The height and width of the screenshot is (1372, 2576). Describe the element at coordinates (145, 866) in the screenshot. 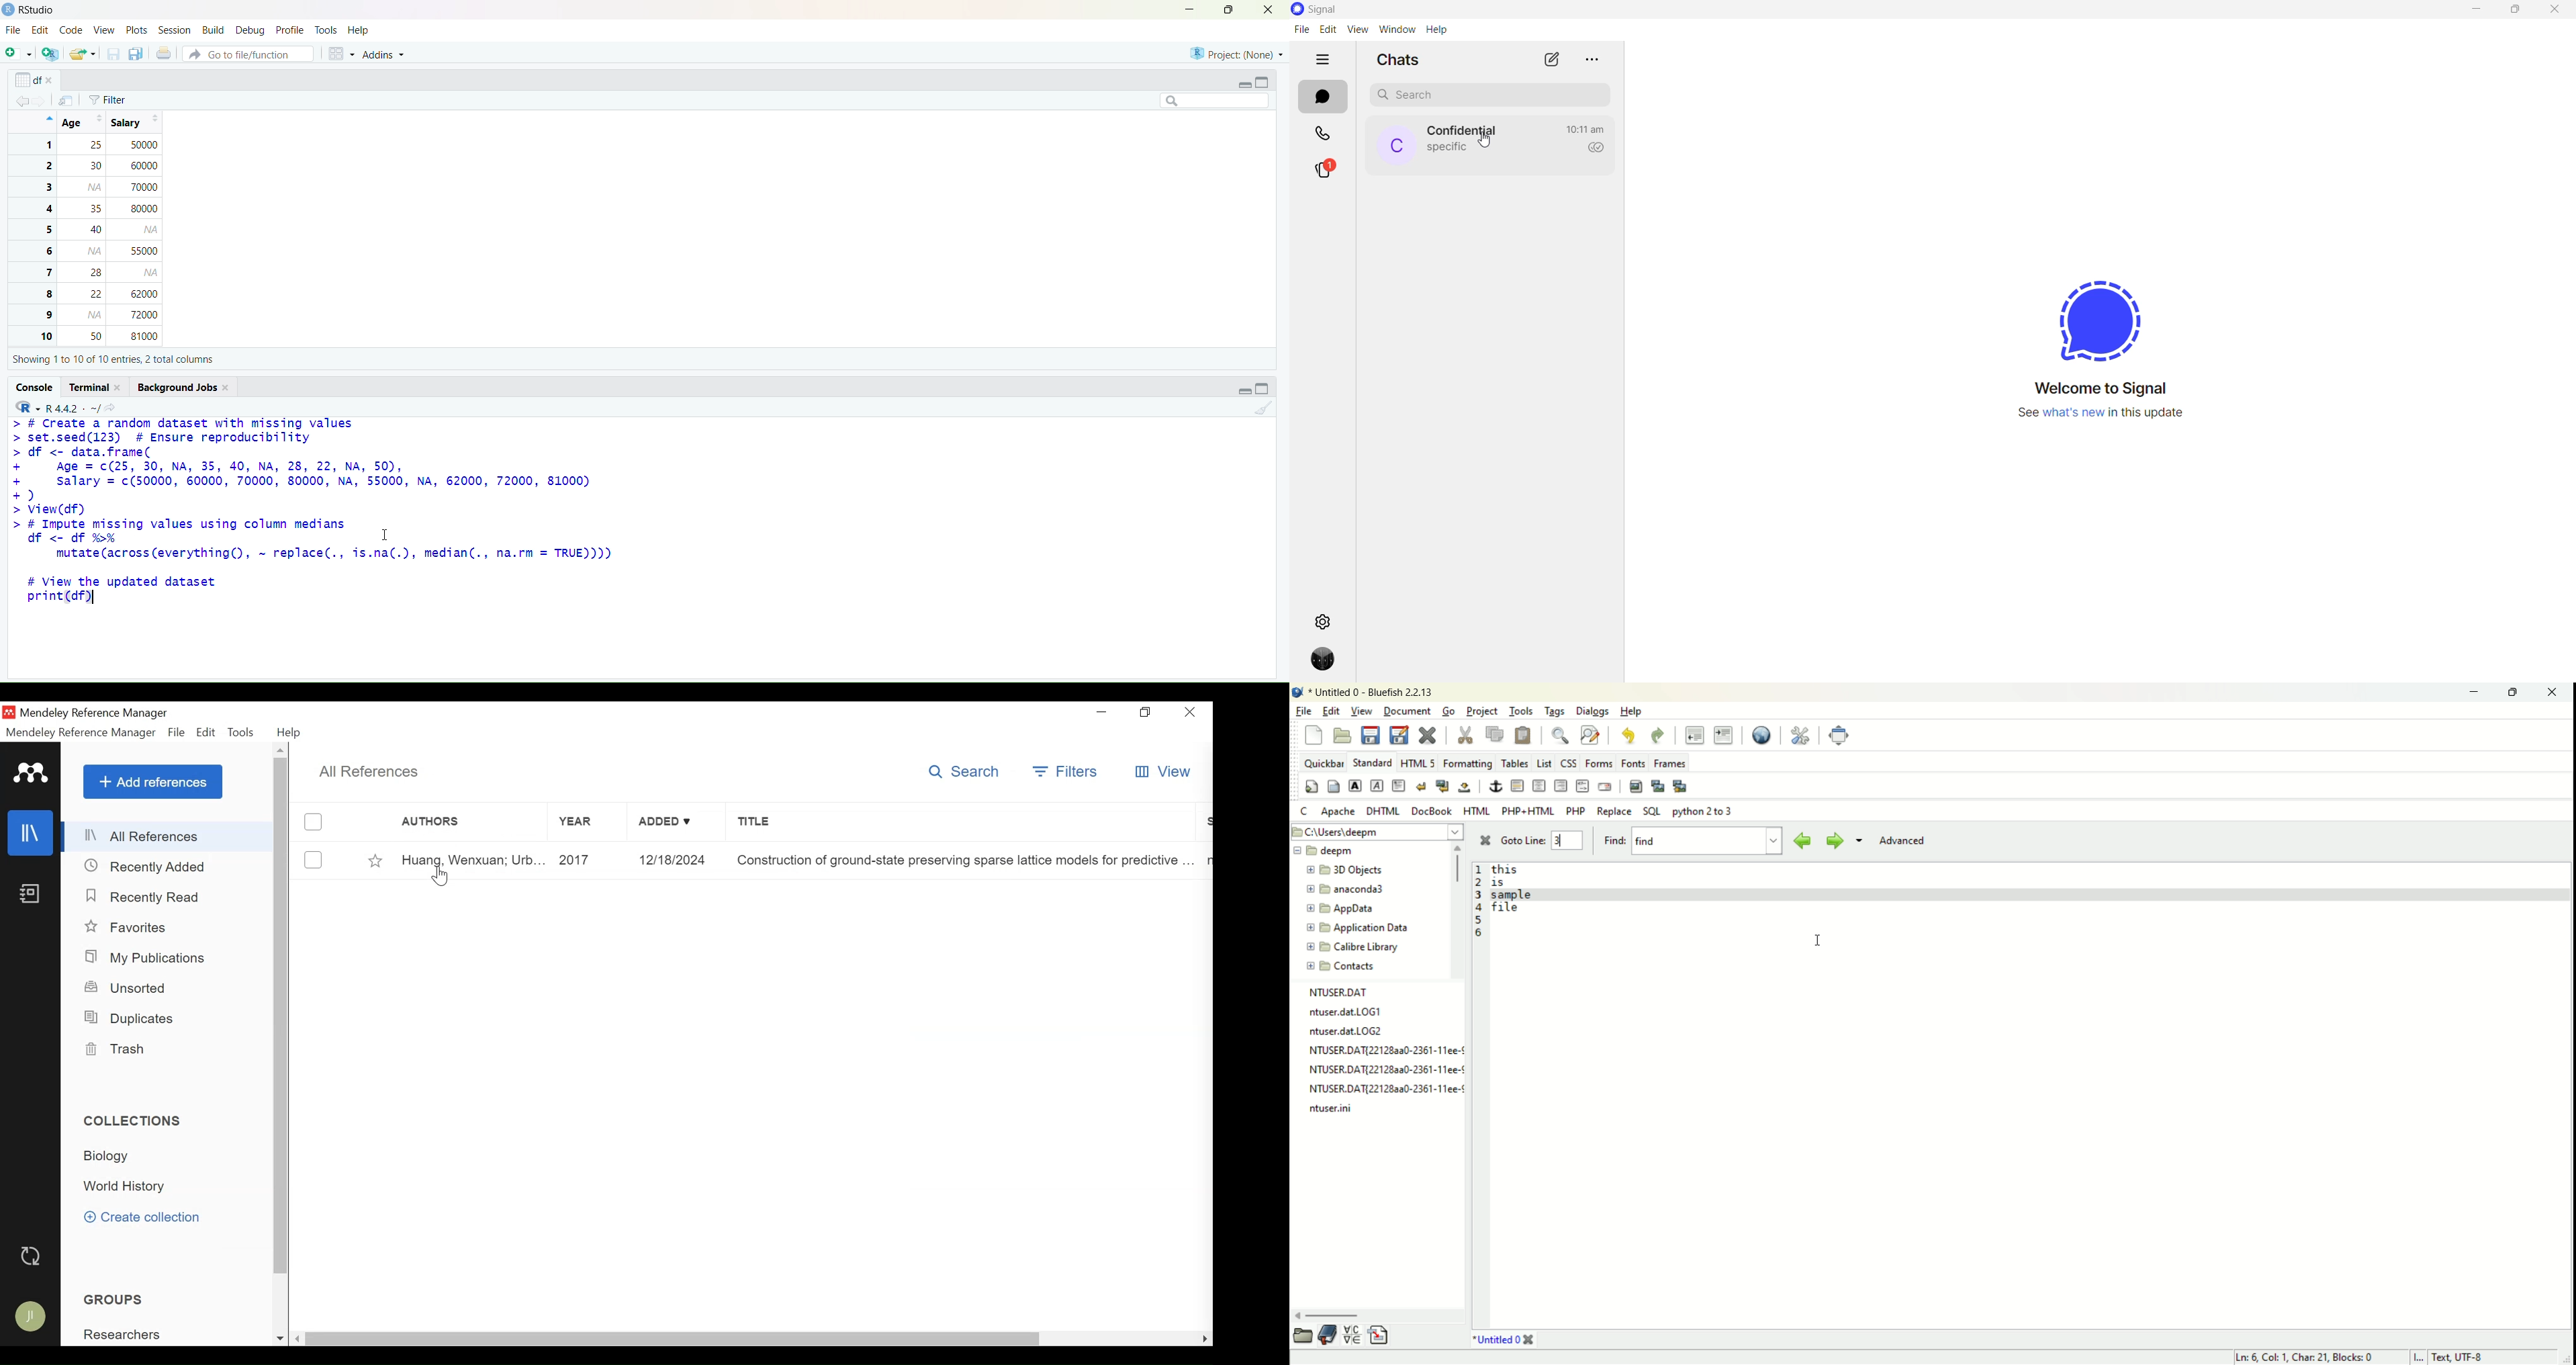

I see `Recently Added` at that location.